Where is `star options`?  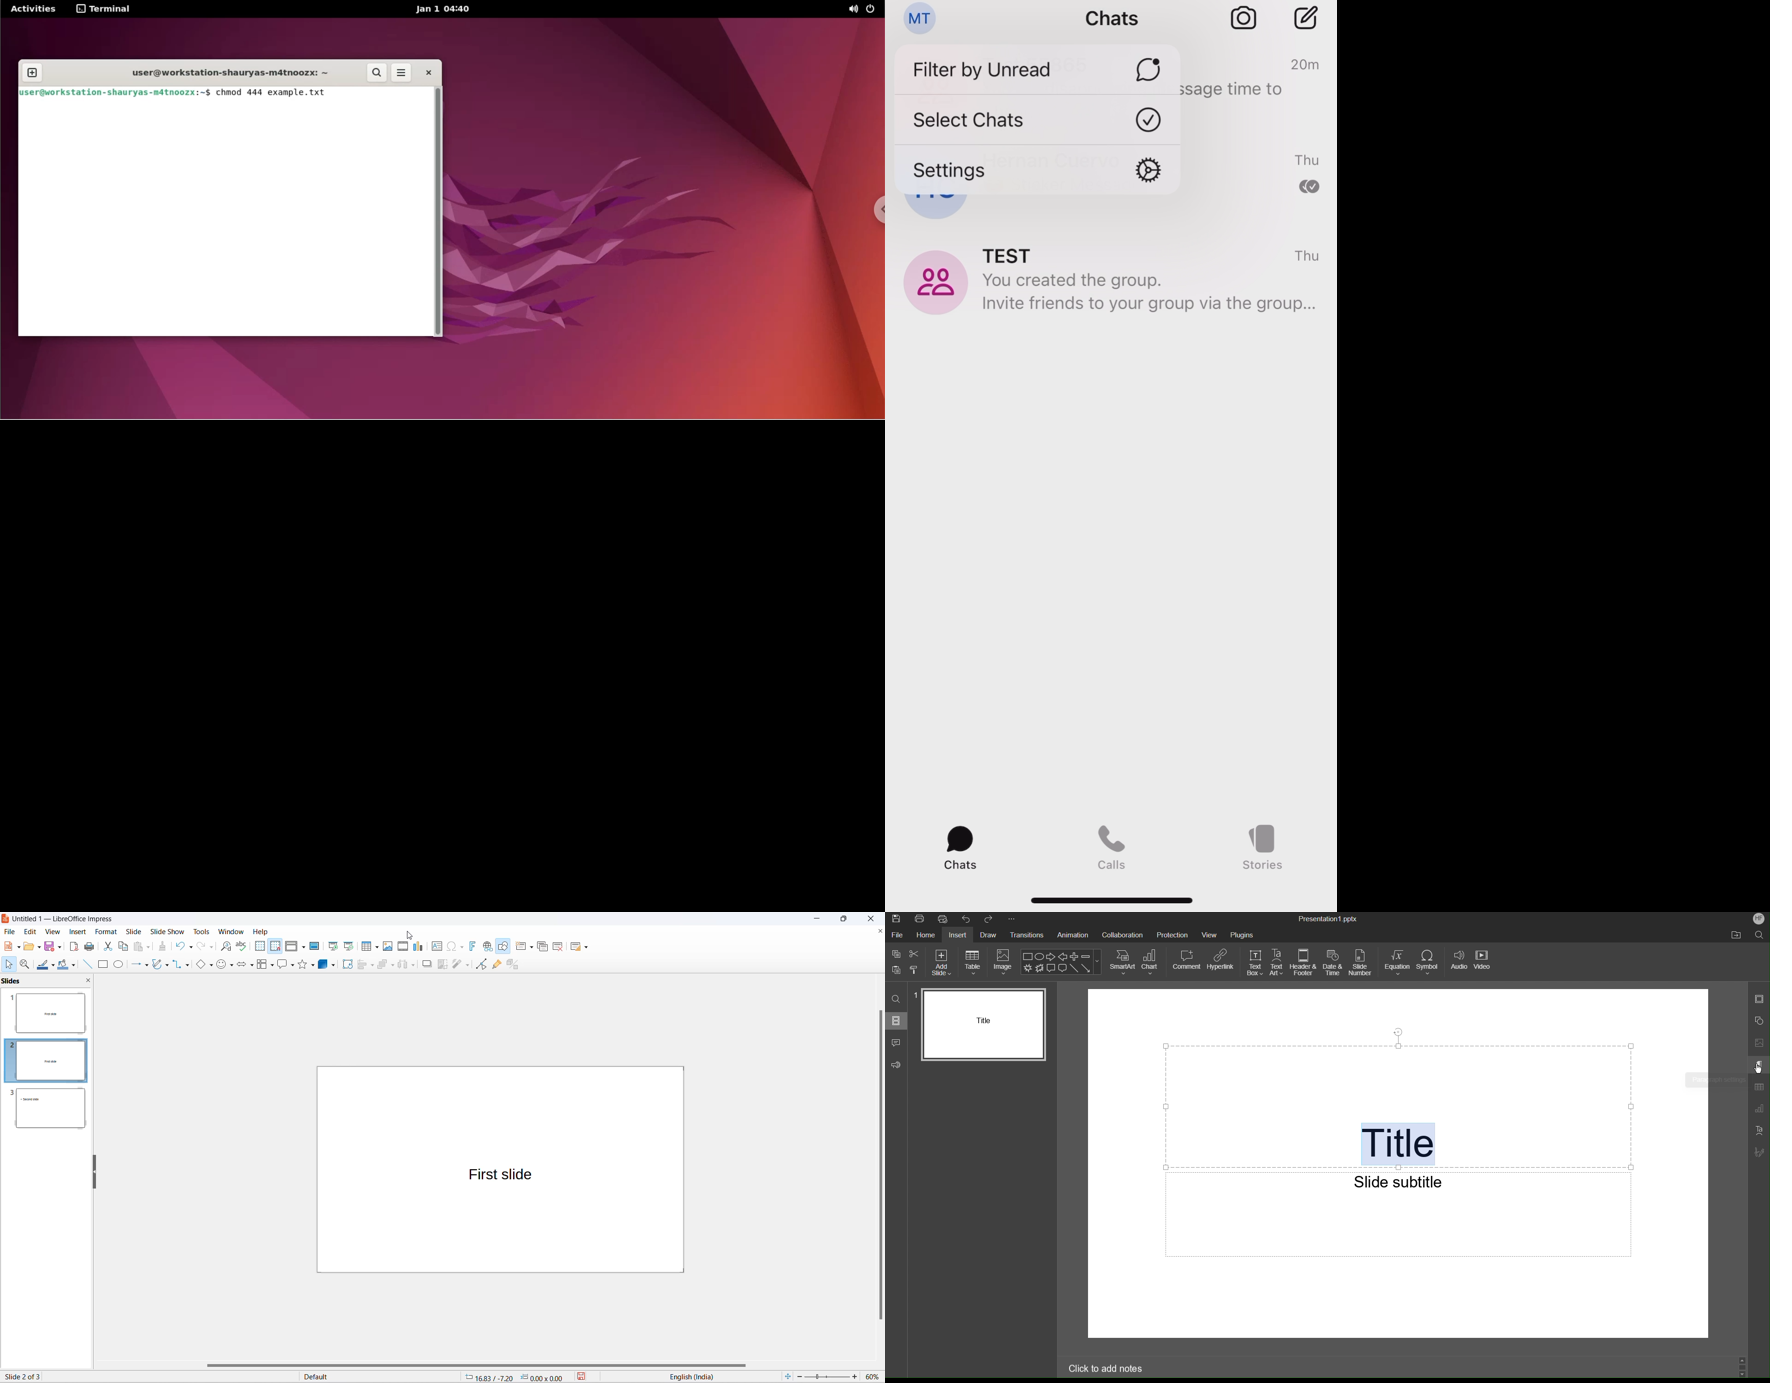
star options is located at coordinates (311, 965).